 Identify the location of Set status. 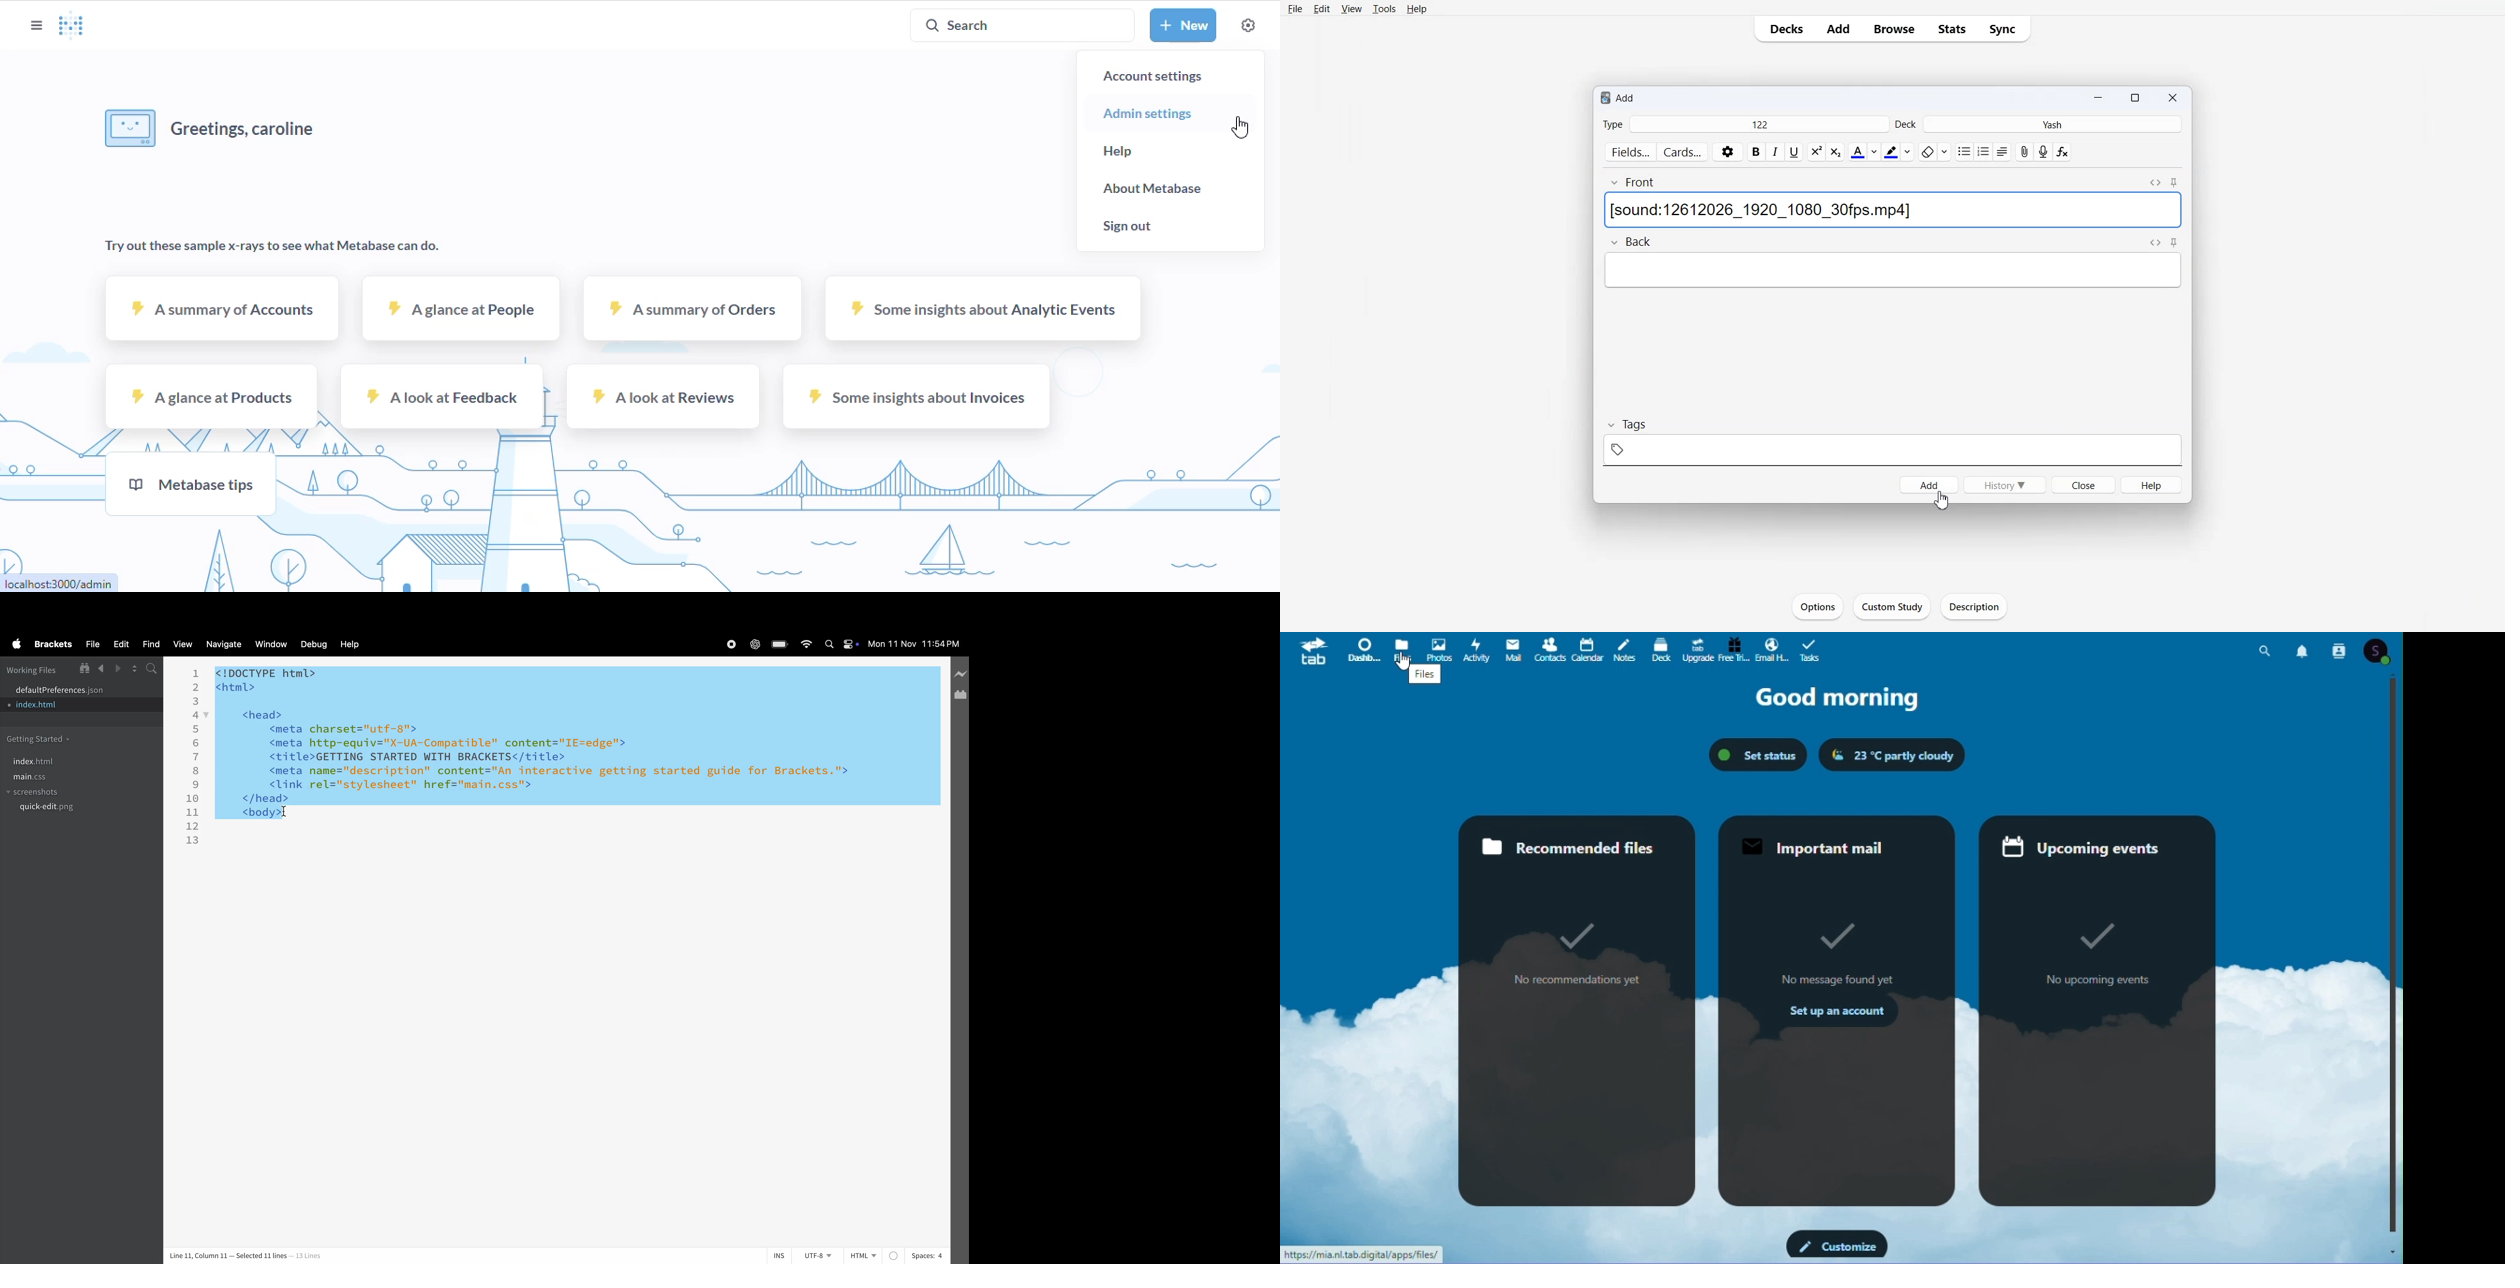
(1757, 754).